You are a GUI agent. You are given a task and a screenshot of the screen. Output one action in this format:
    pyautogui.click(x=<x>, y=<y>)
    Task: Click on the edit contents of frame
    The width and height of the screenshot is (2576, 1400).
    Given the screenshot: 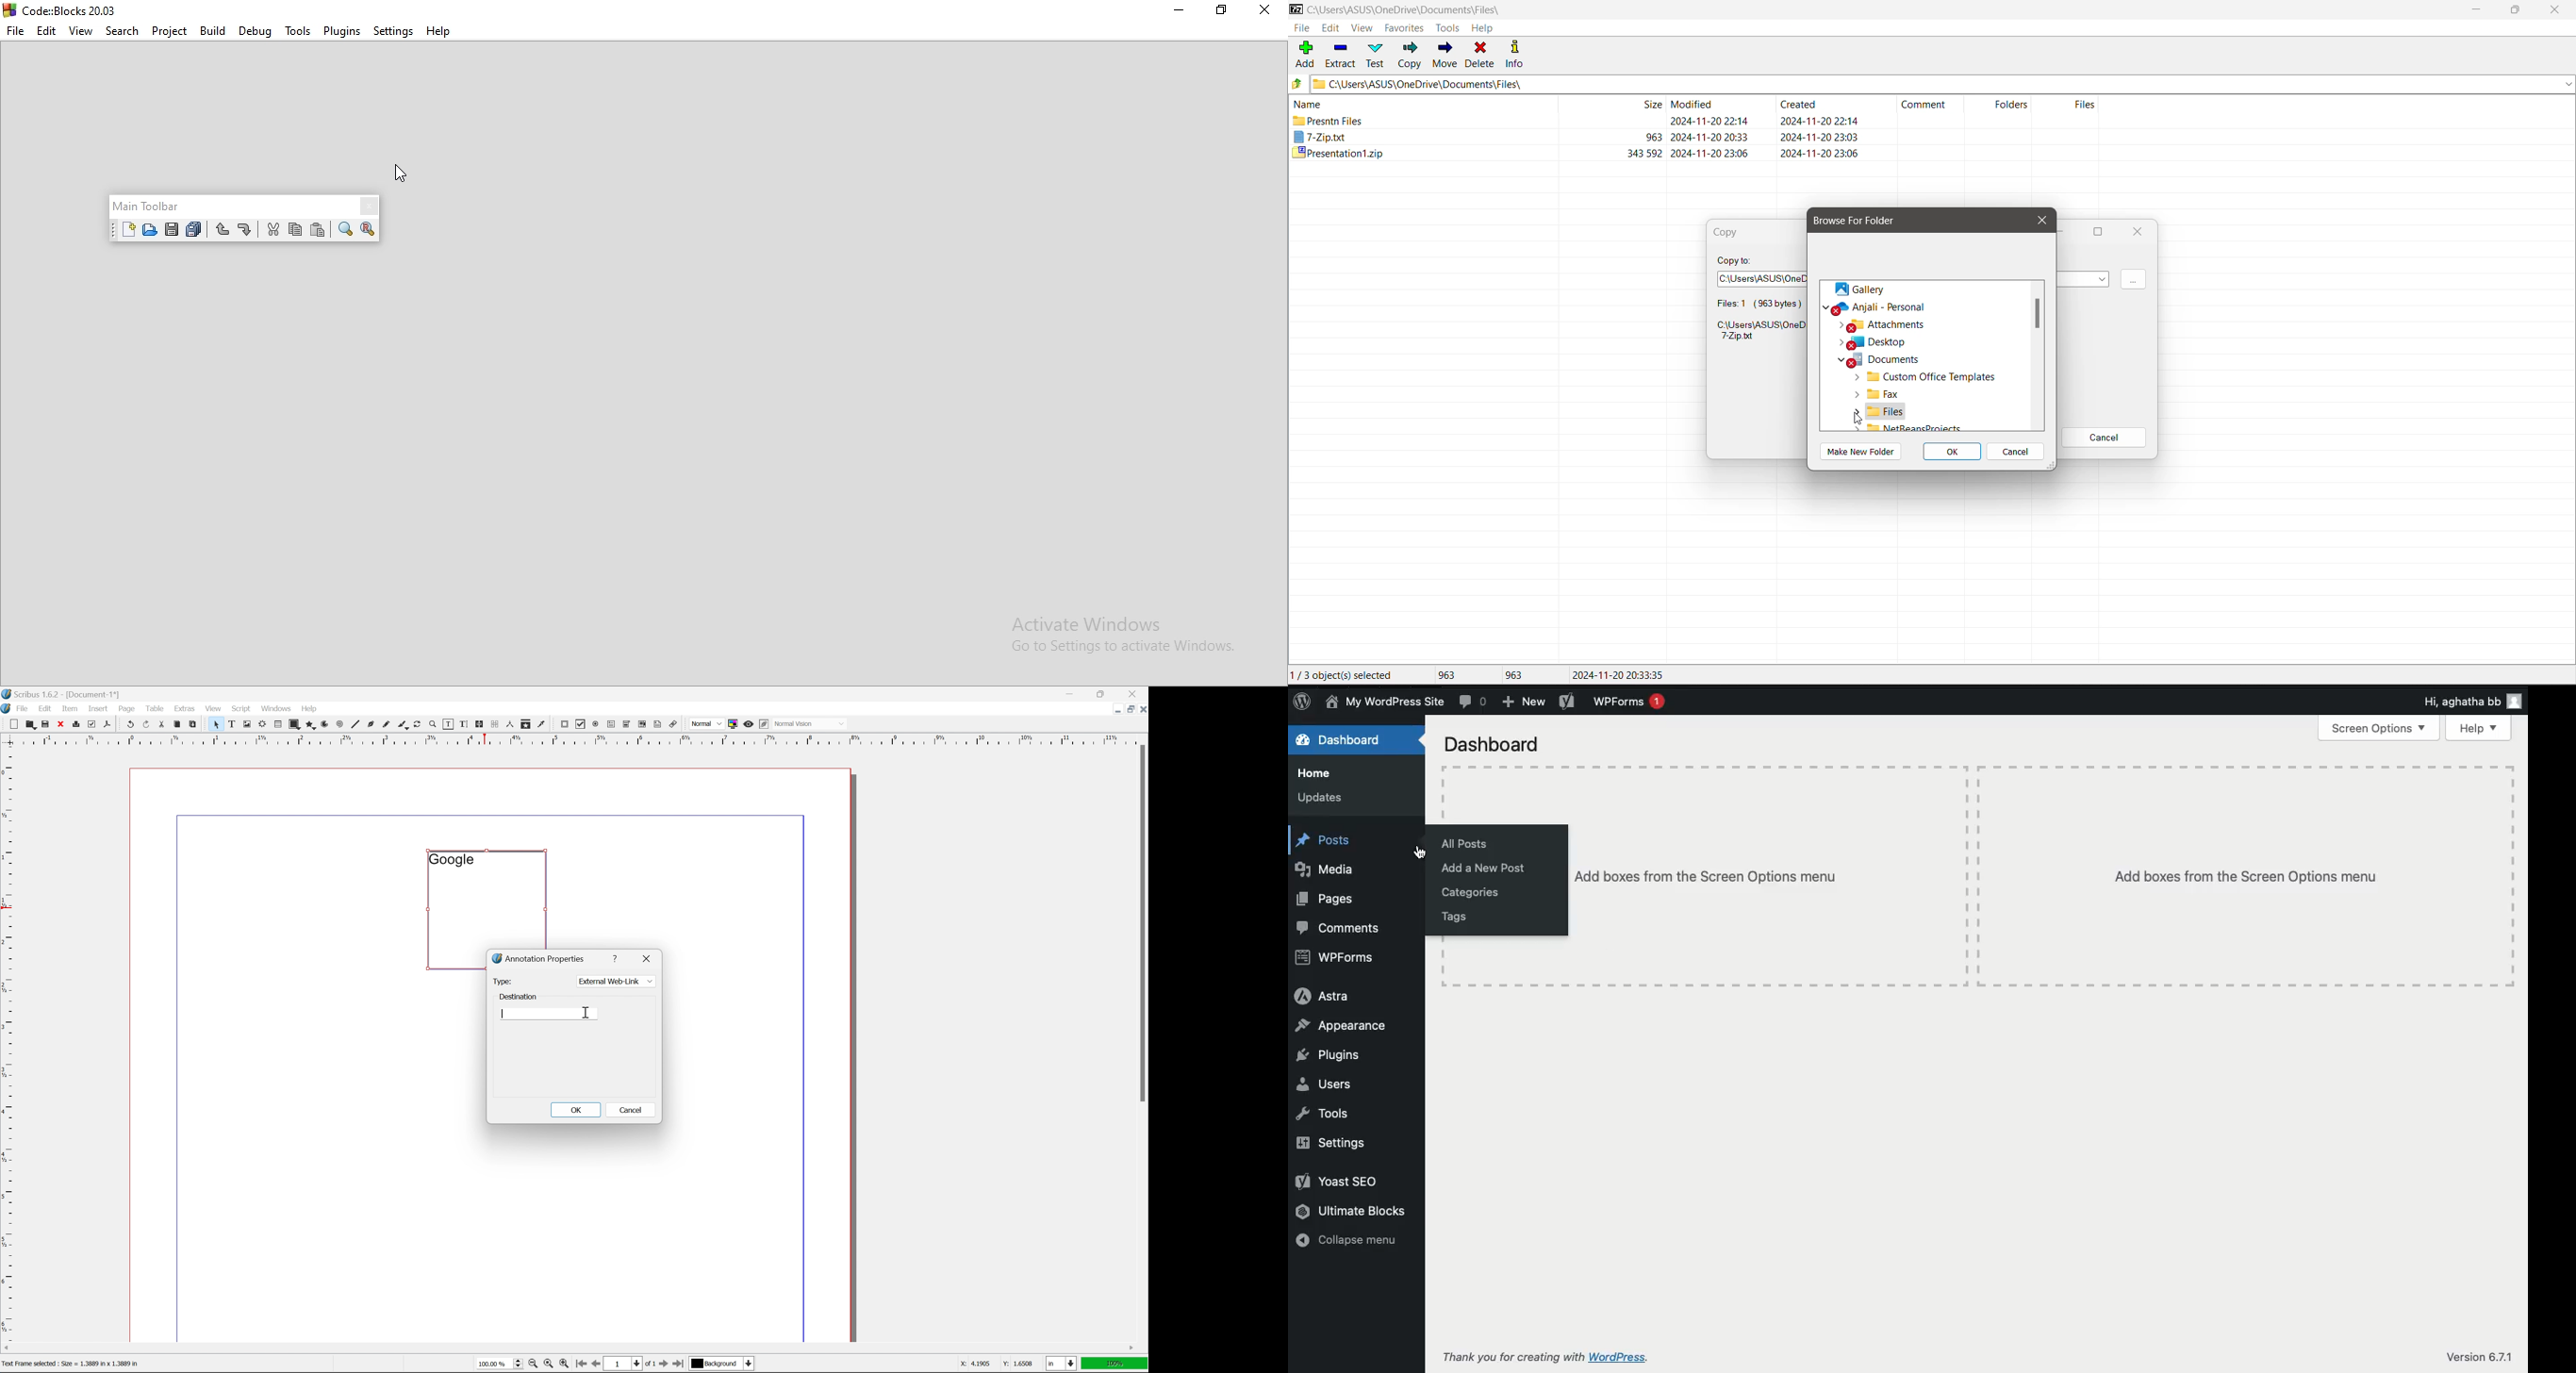 What is the action you would take?
    pyautogui.click(x=447, y=723)
    